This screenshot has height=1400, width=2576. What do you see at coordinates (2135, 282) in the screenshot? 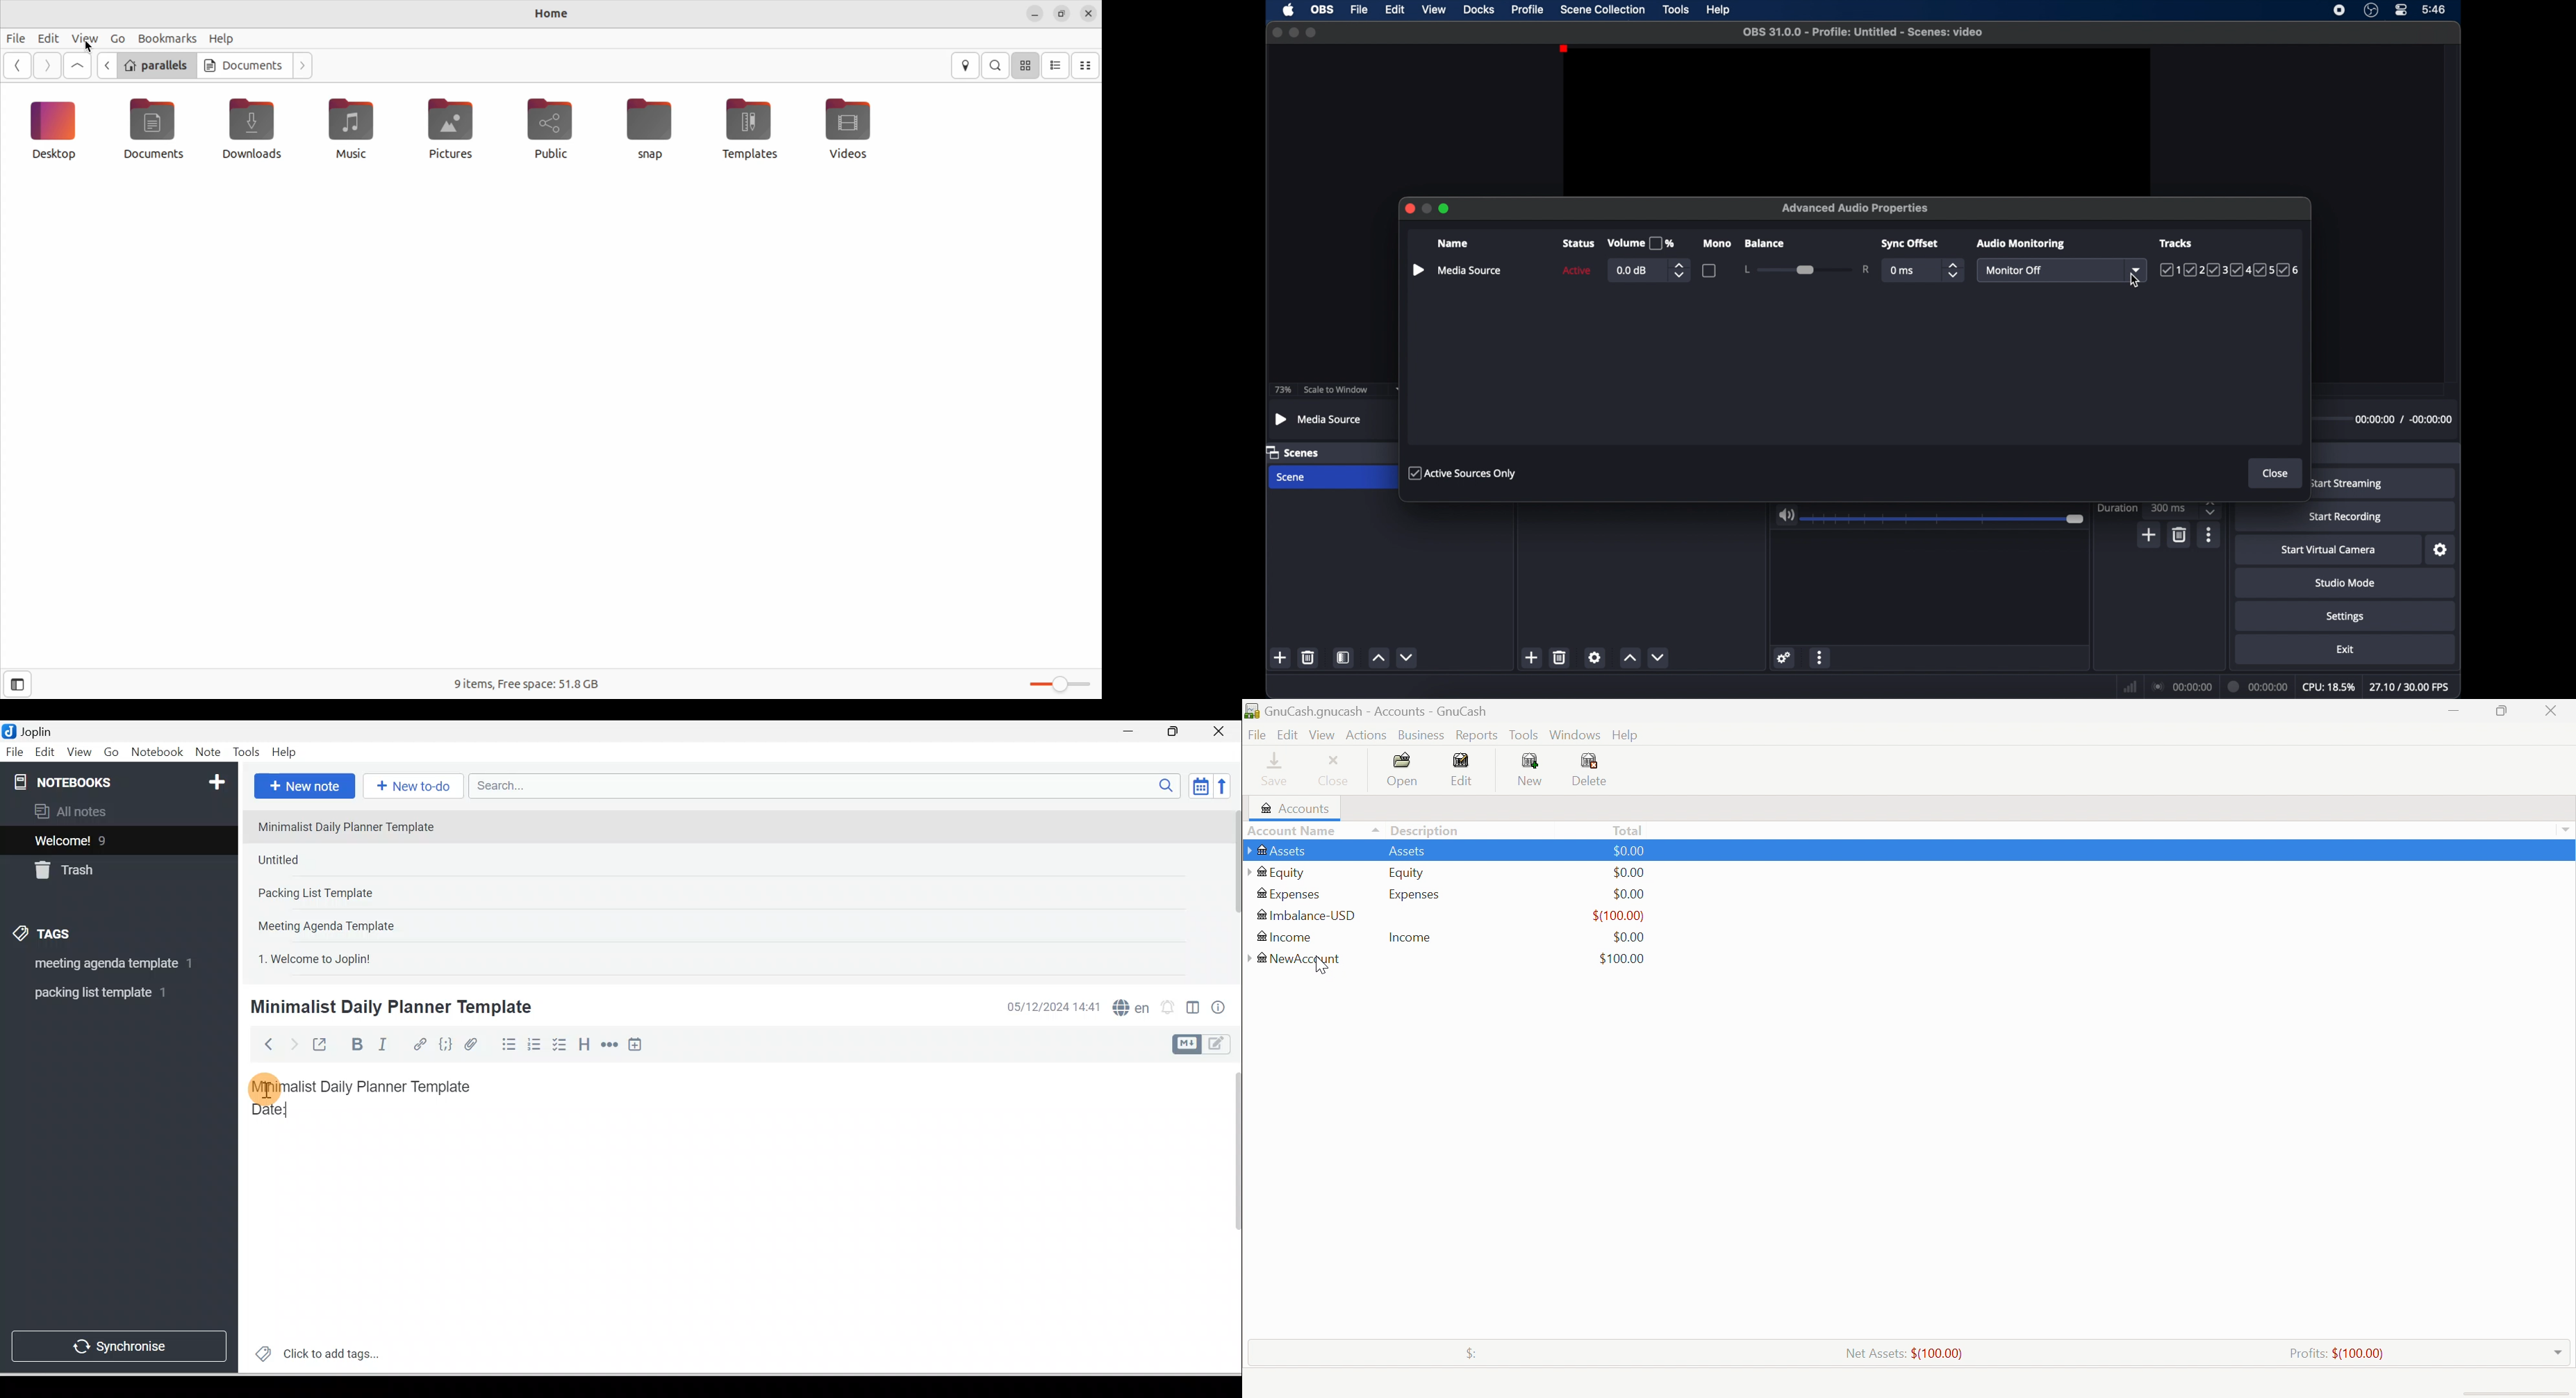
I see `cursor` at bounding box center [2135, 282].